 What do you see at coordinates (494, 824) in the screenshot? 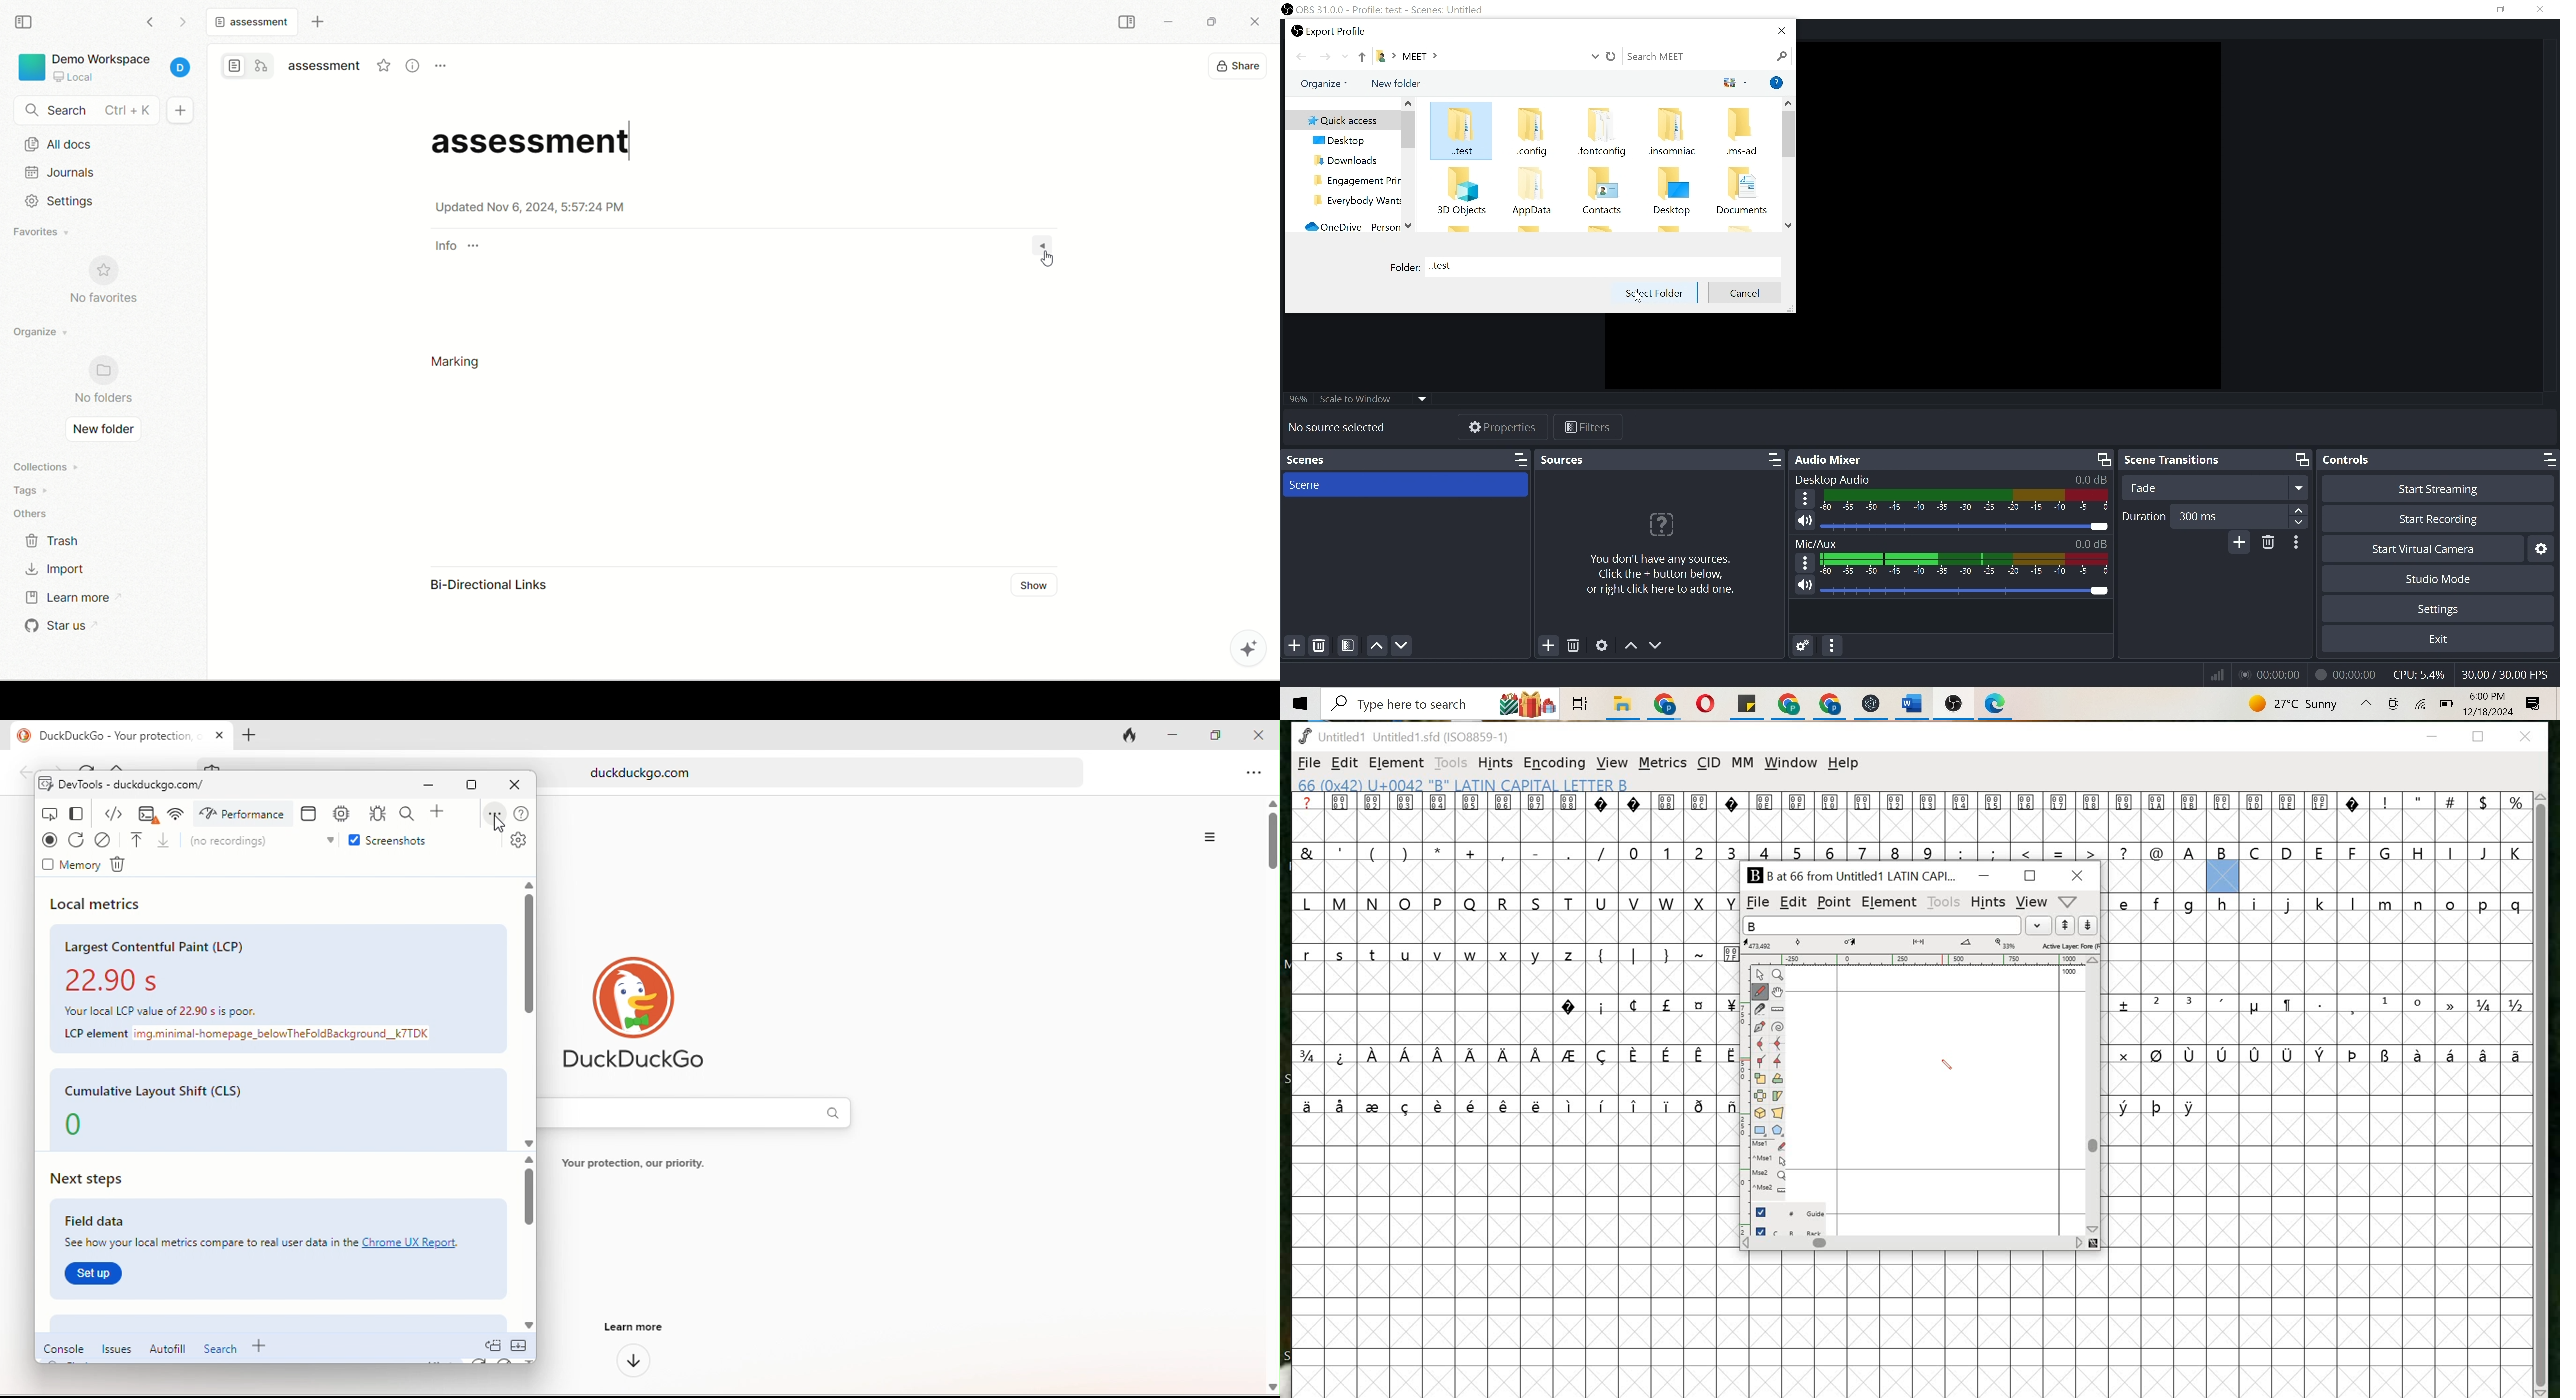
I see `cursor movement` at bounding box center [494, 824].